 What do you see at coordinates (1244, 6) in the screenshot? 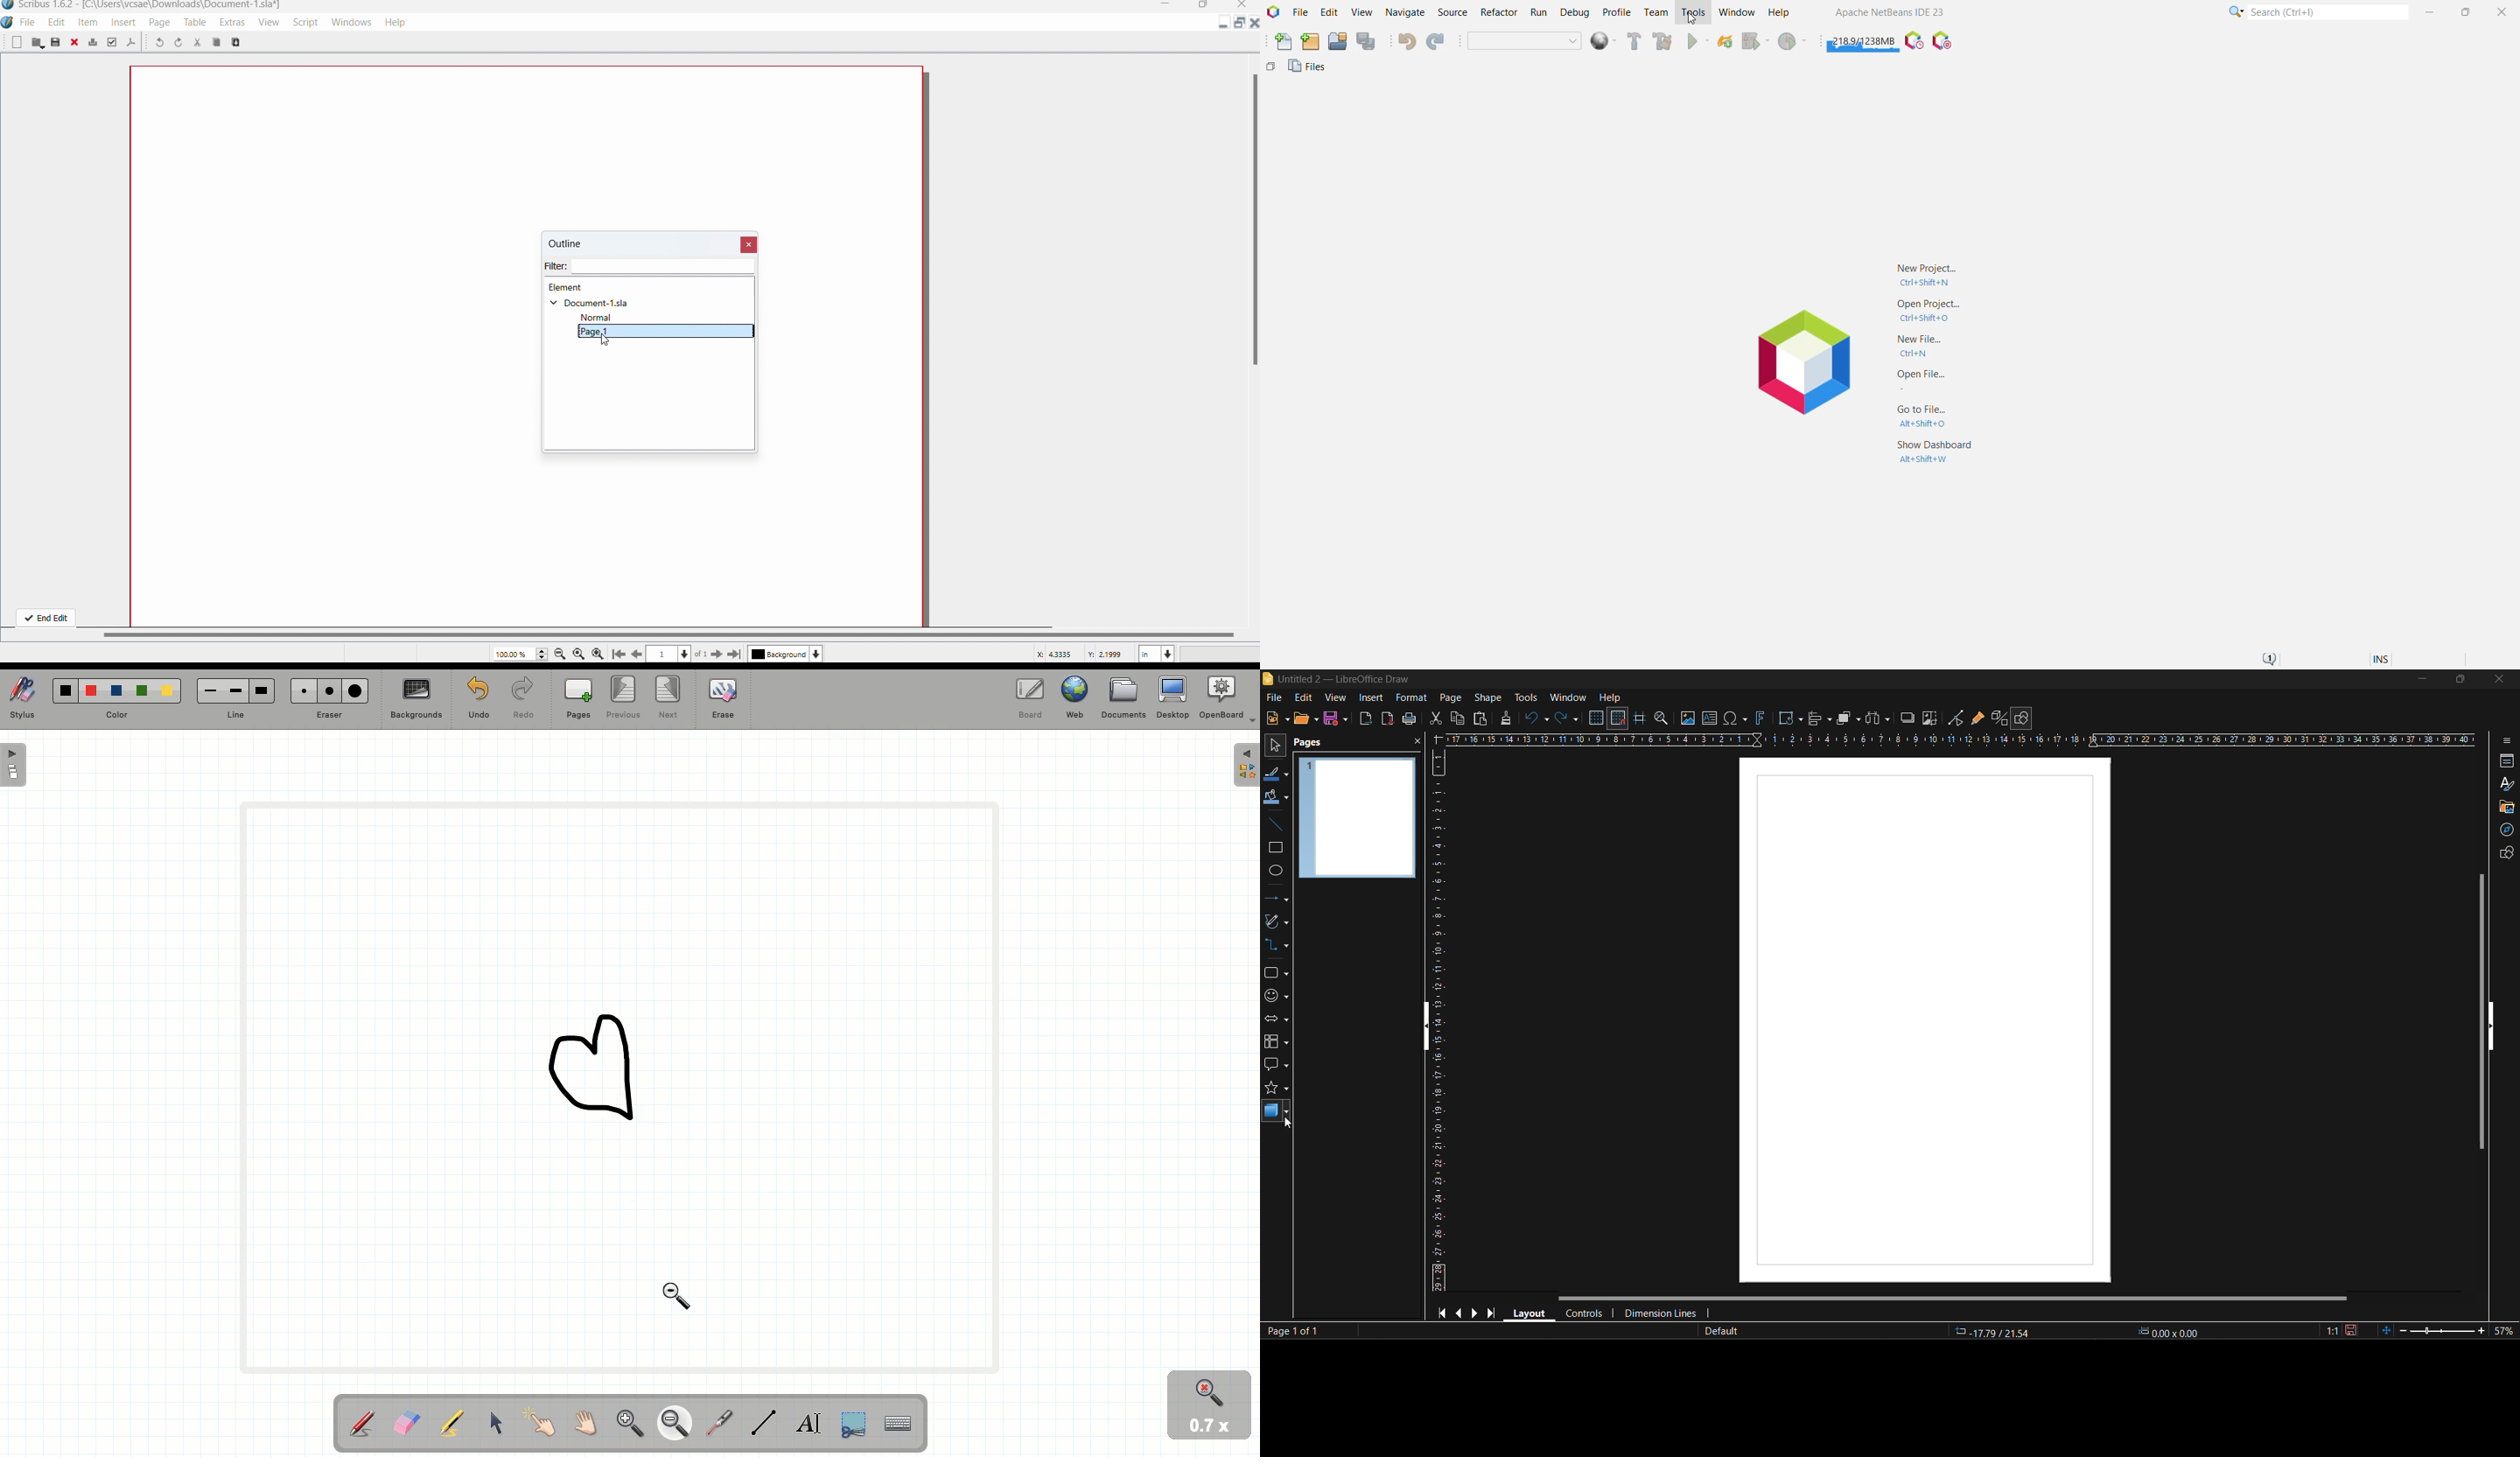
I see `Close` at bounding box center [1244, 6].